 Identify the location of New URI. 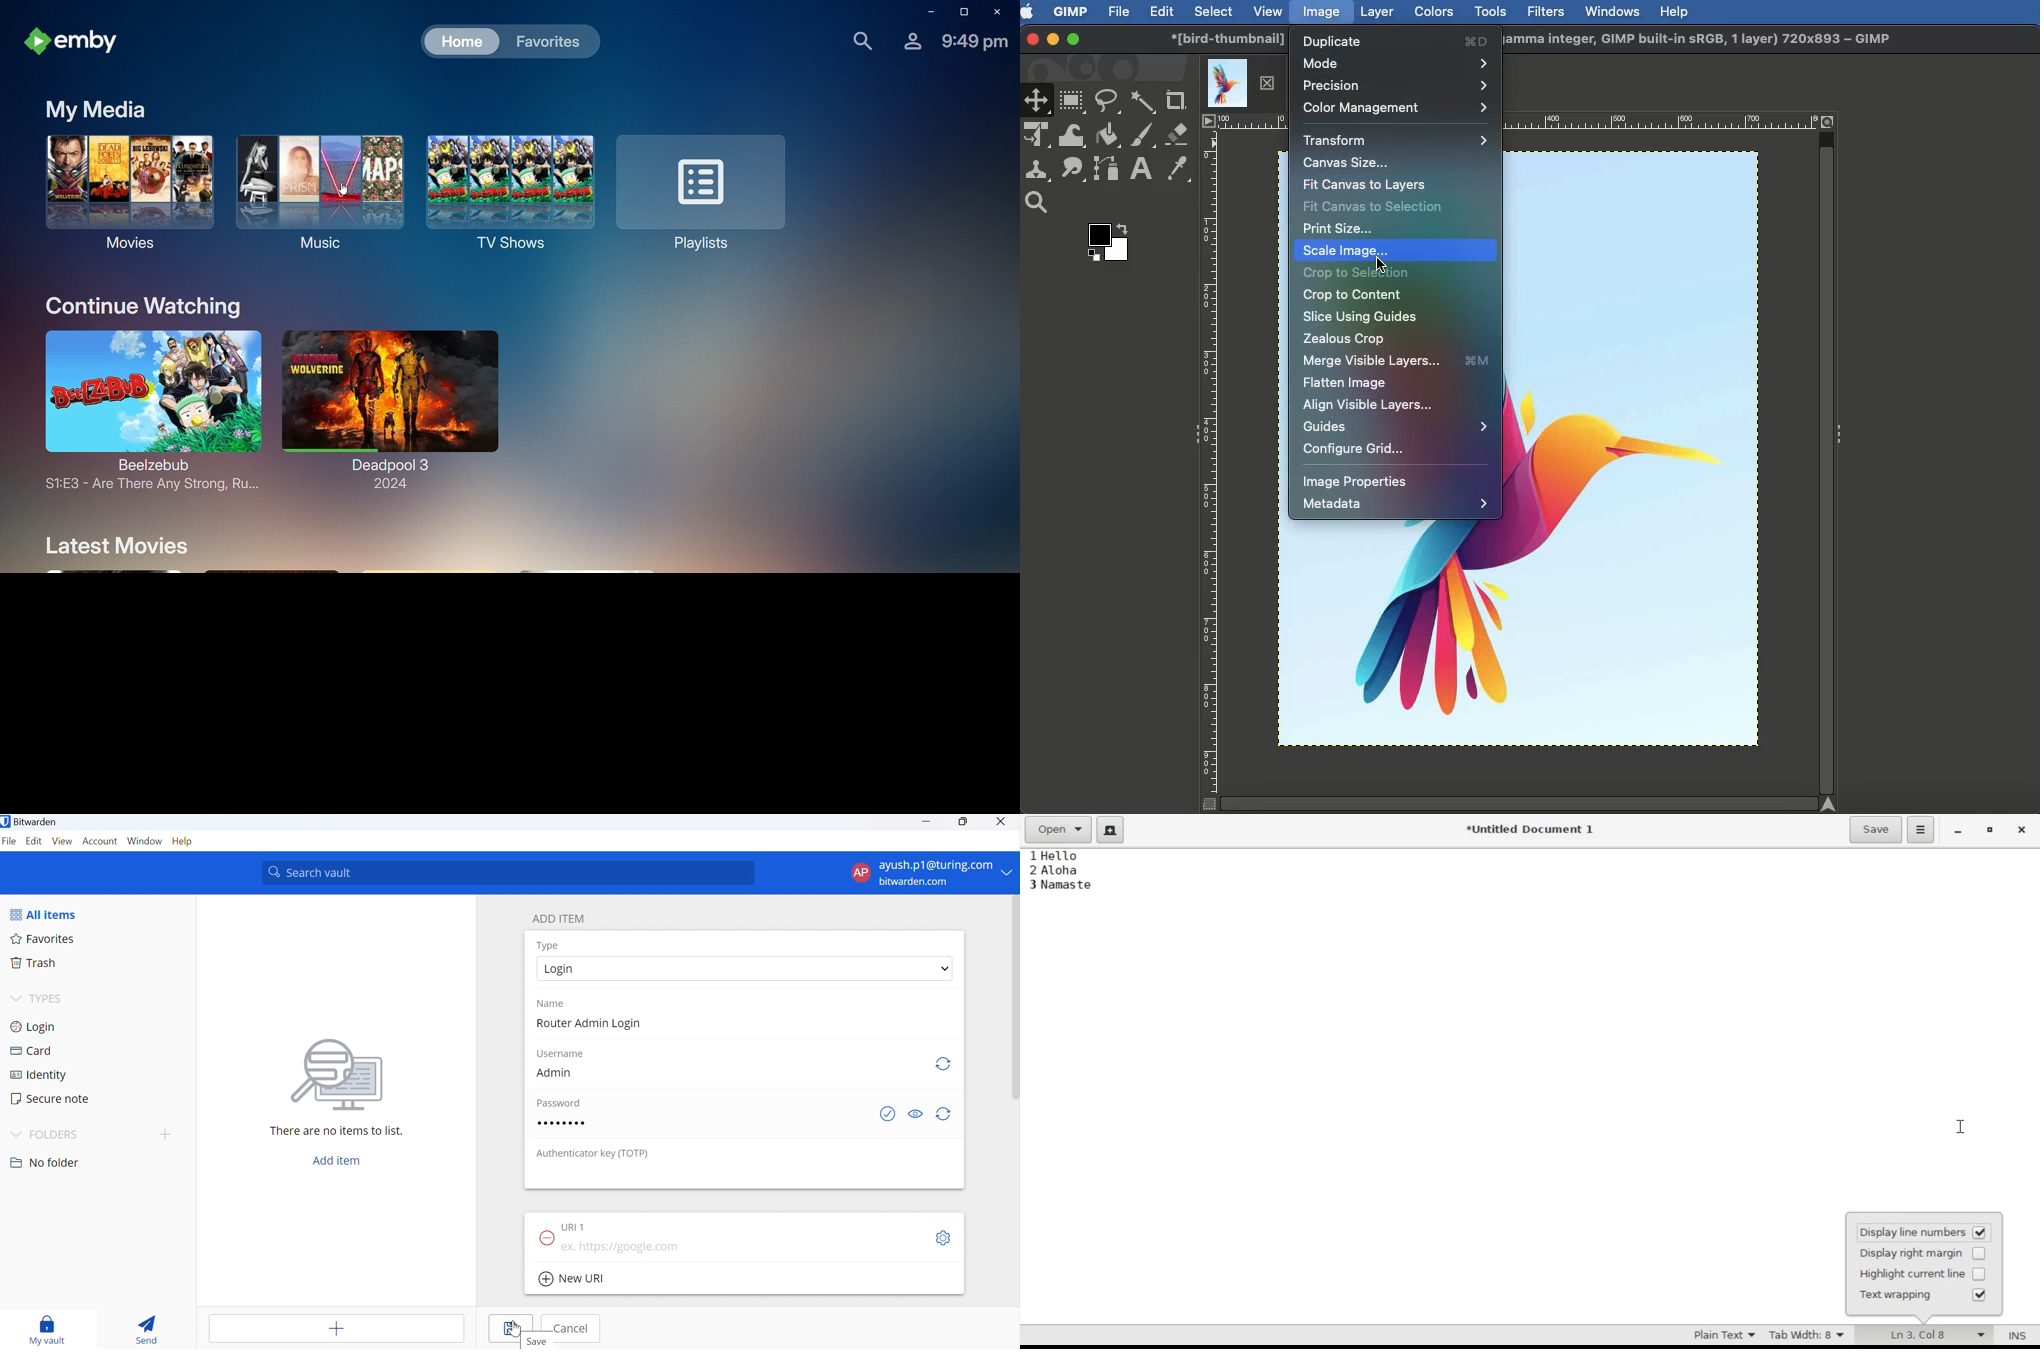
(574, 1279).